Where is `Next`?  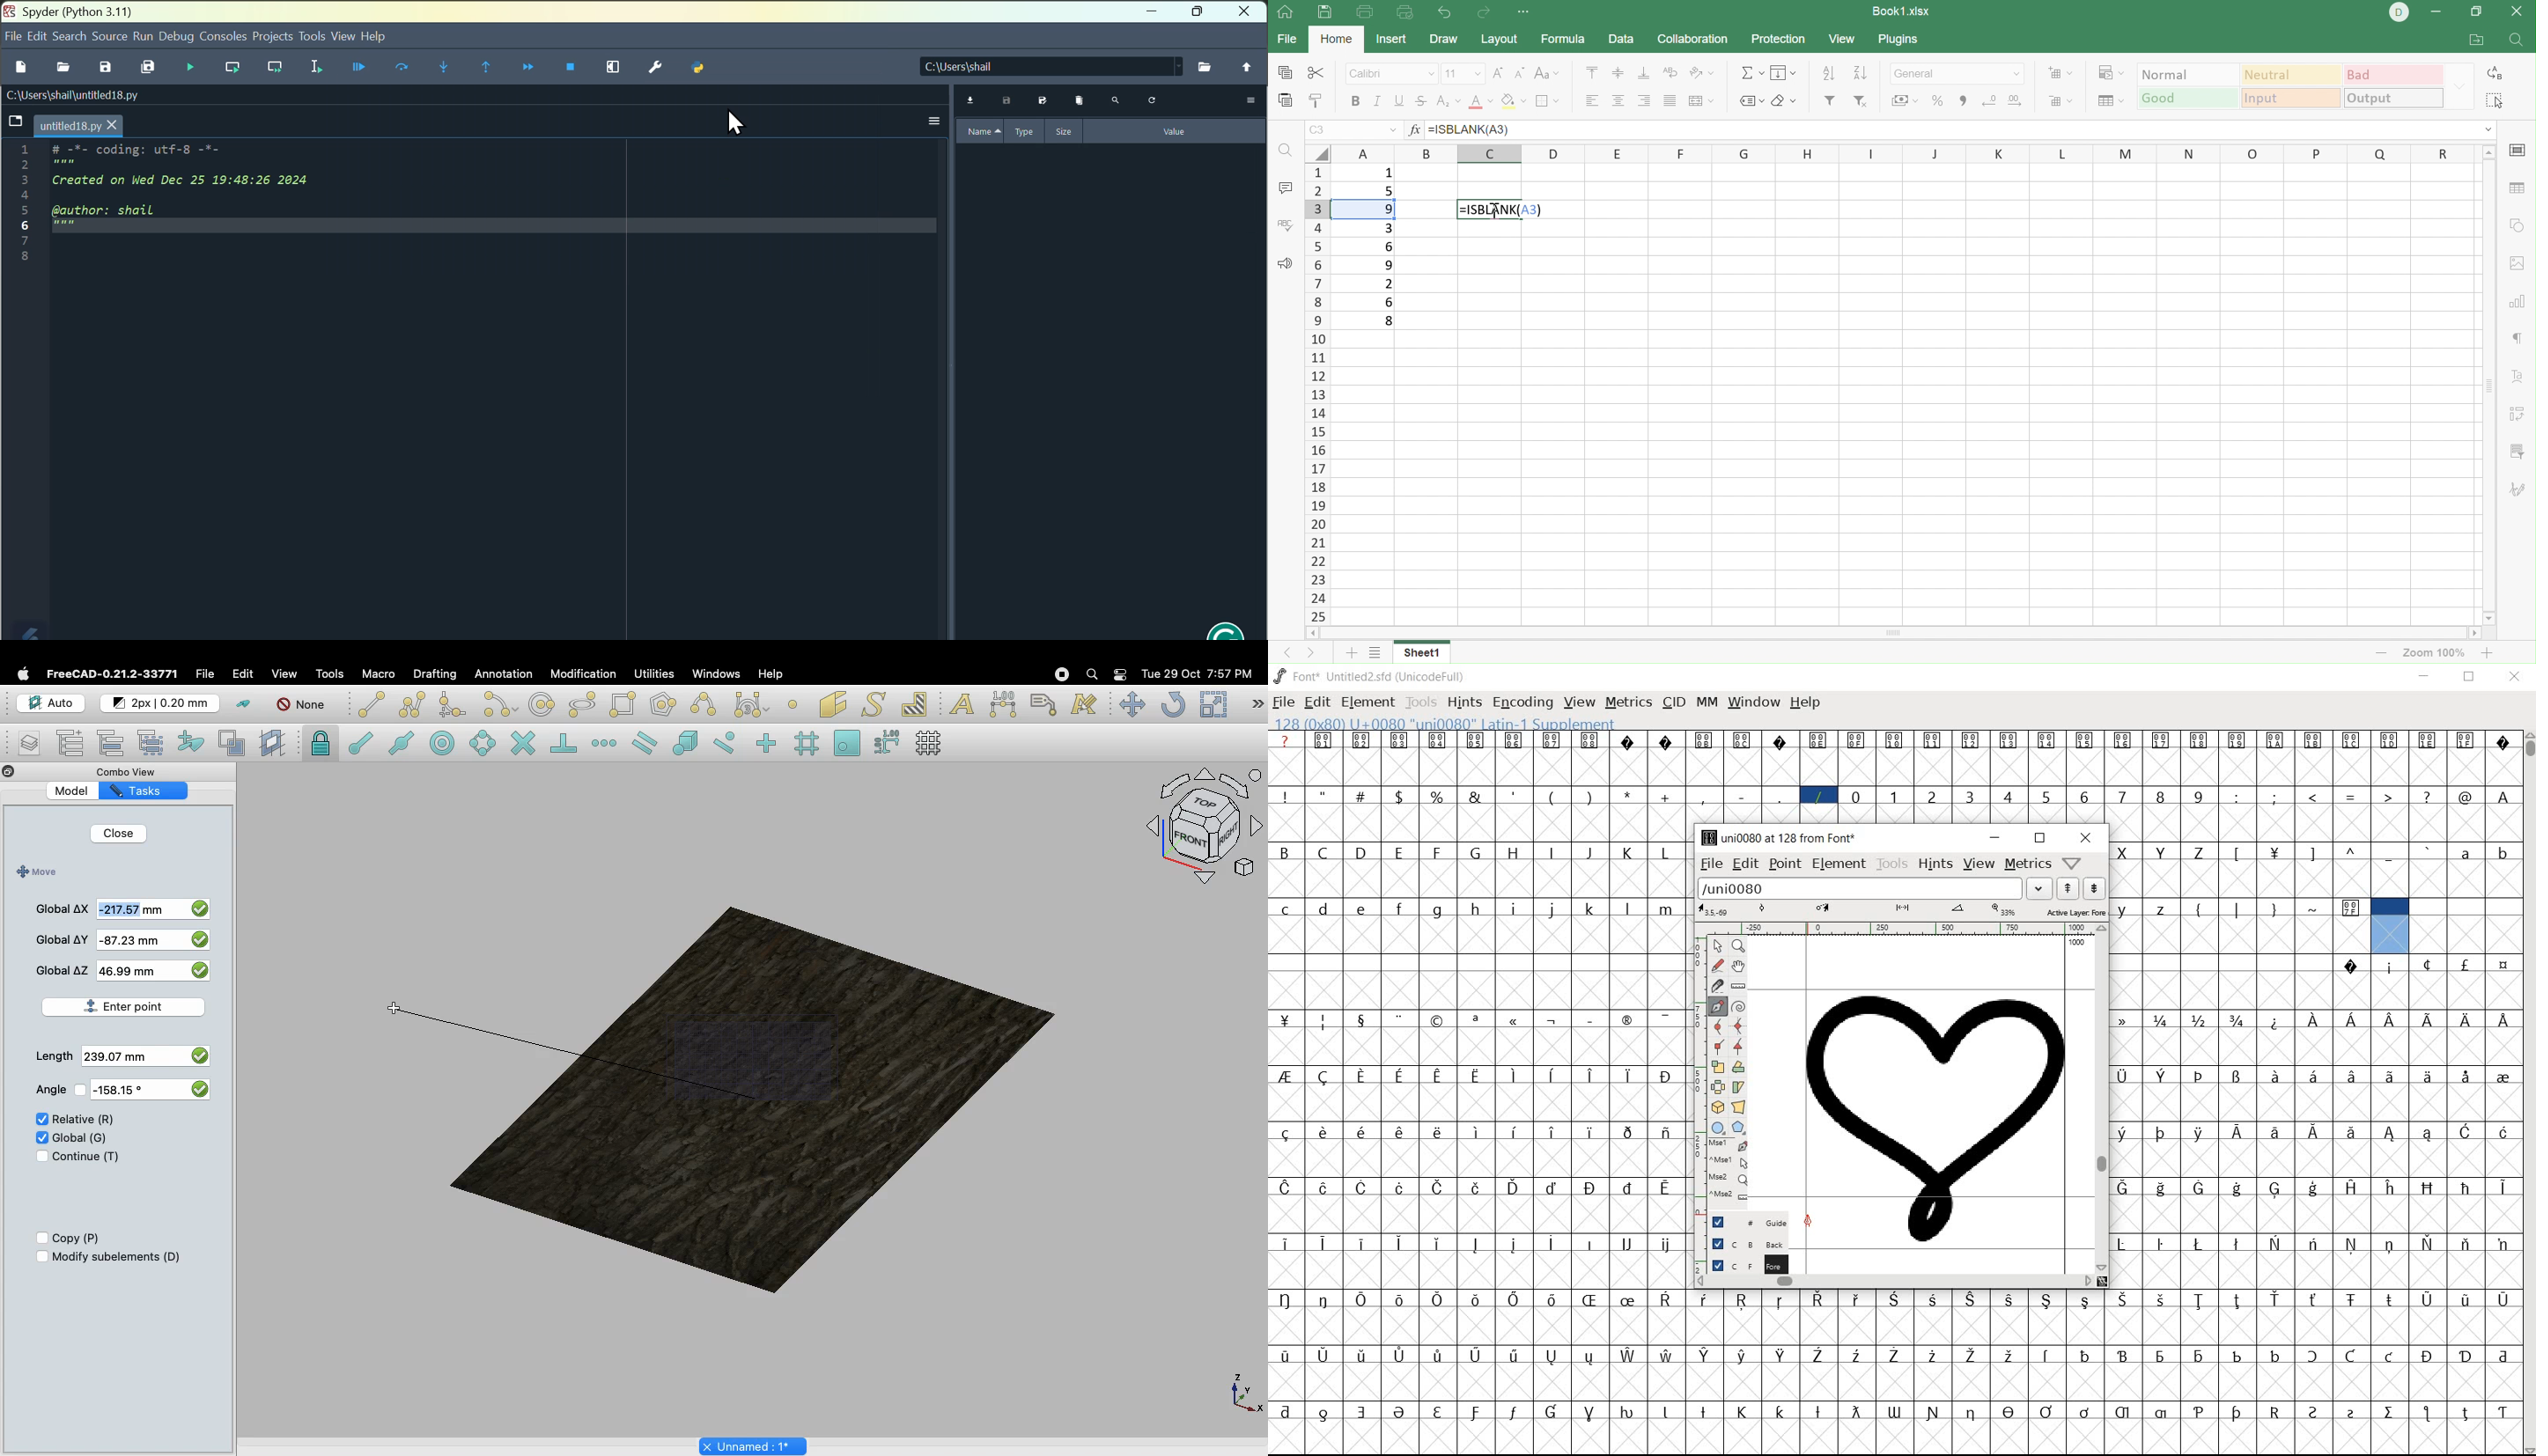
Next is located at coordinates (1309, 655).